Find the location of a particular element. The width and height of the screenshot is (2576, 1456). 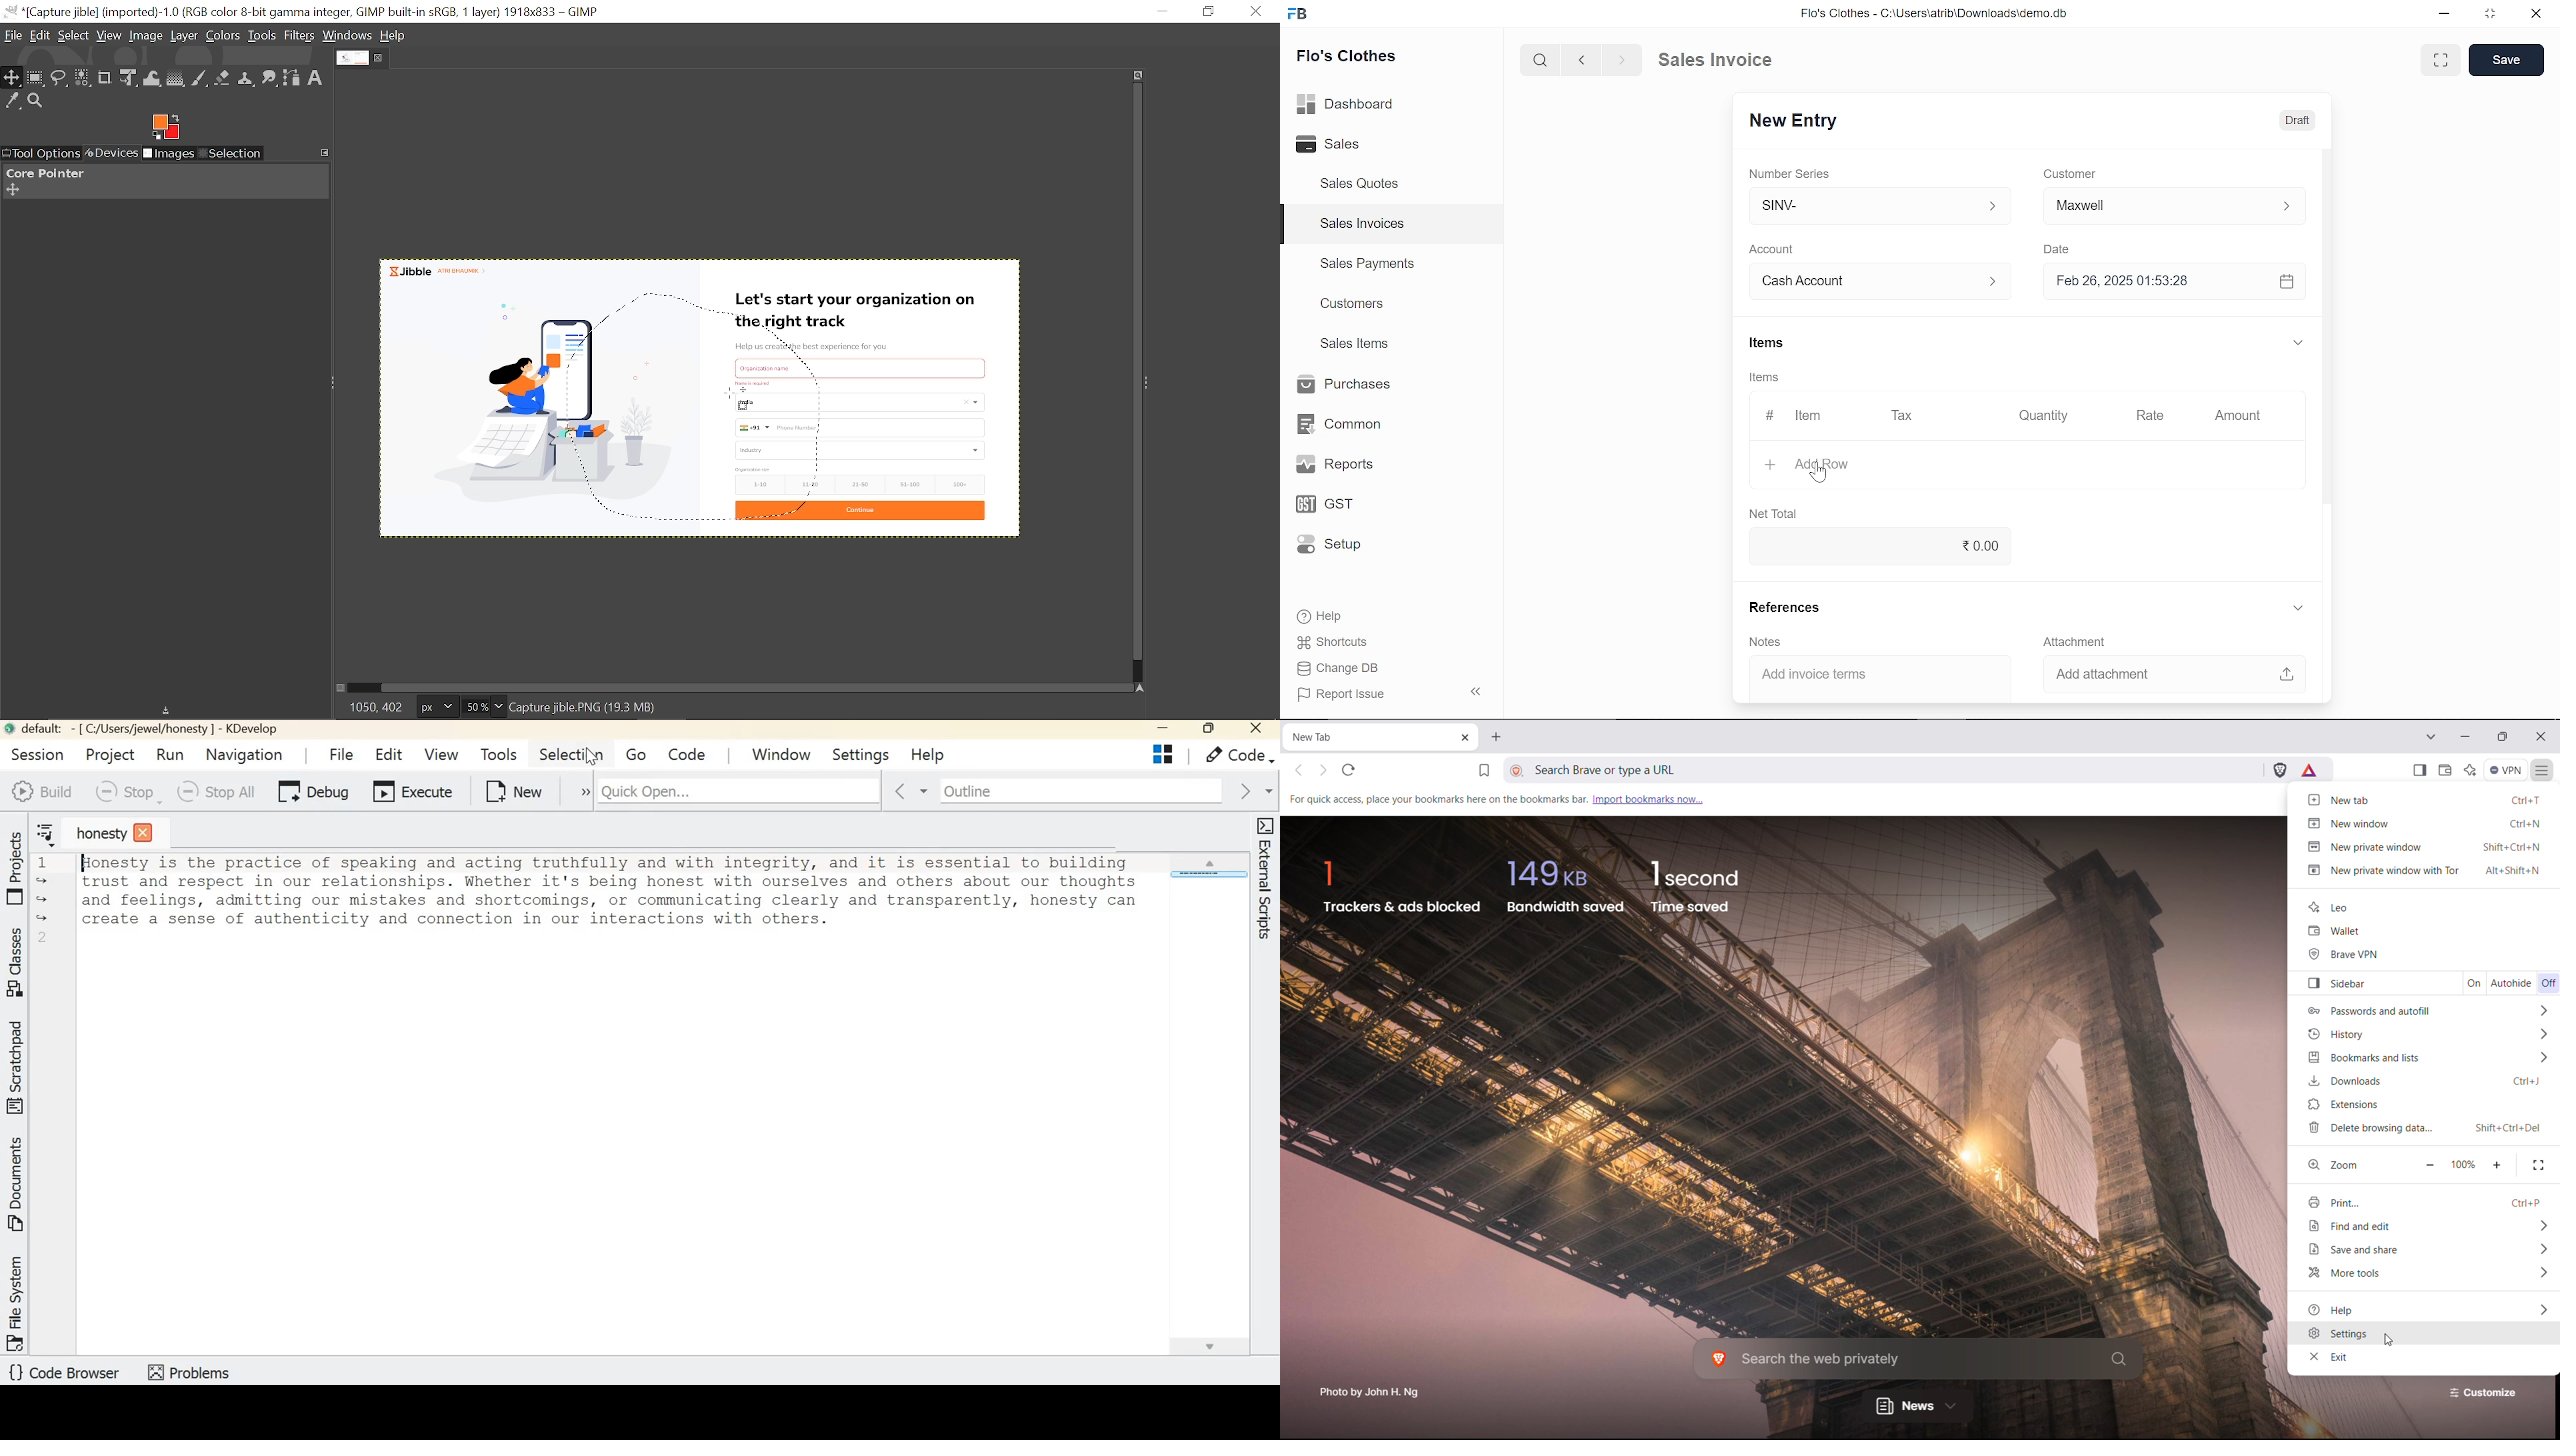

continue is located at coordinates (861, 513).